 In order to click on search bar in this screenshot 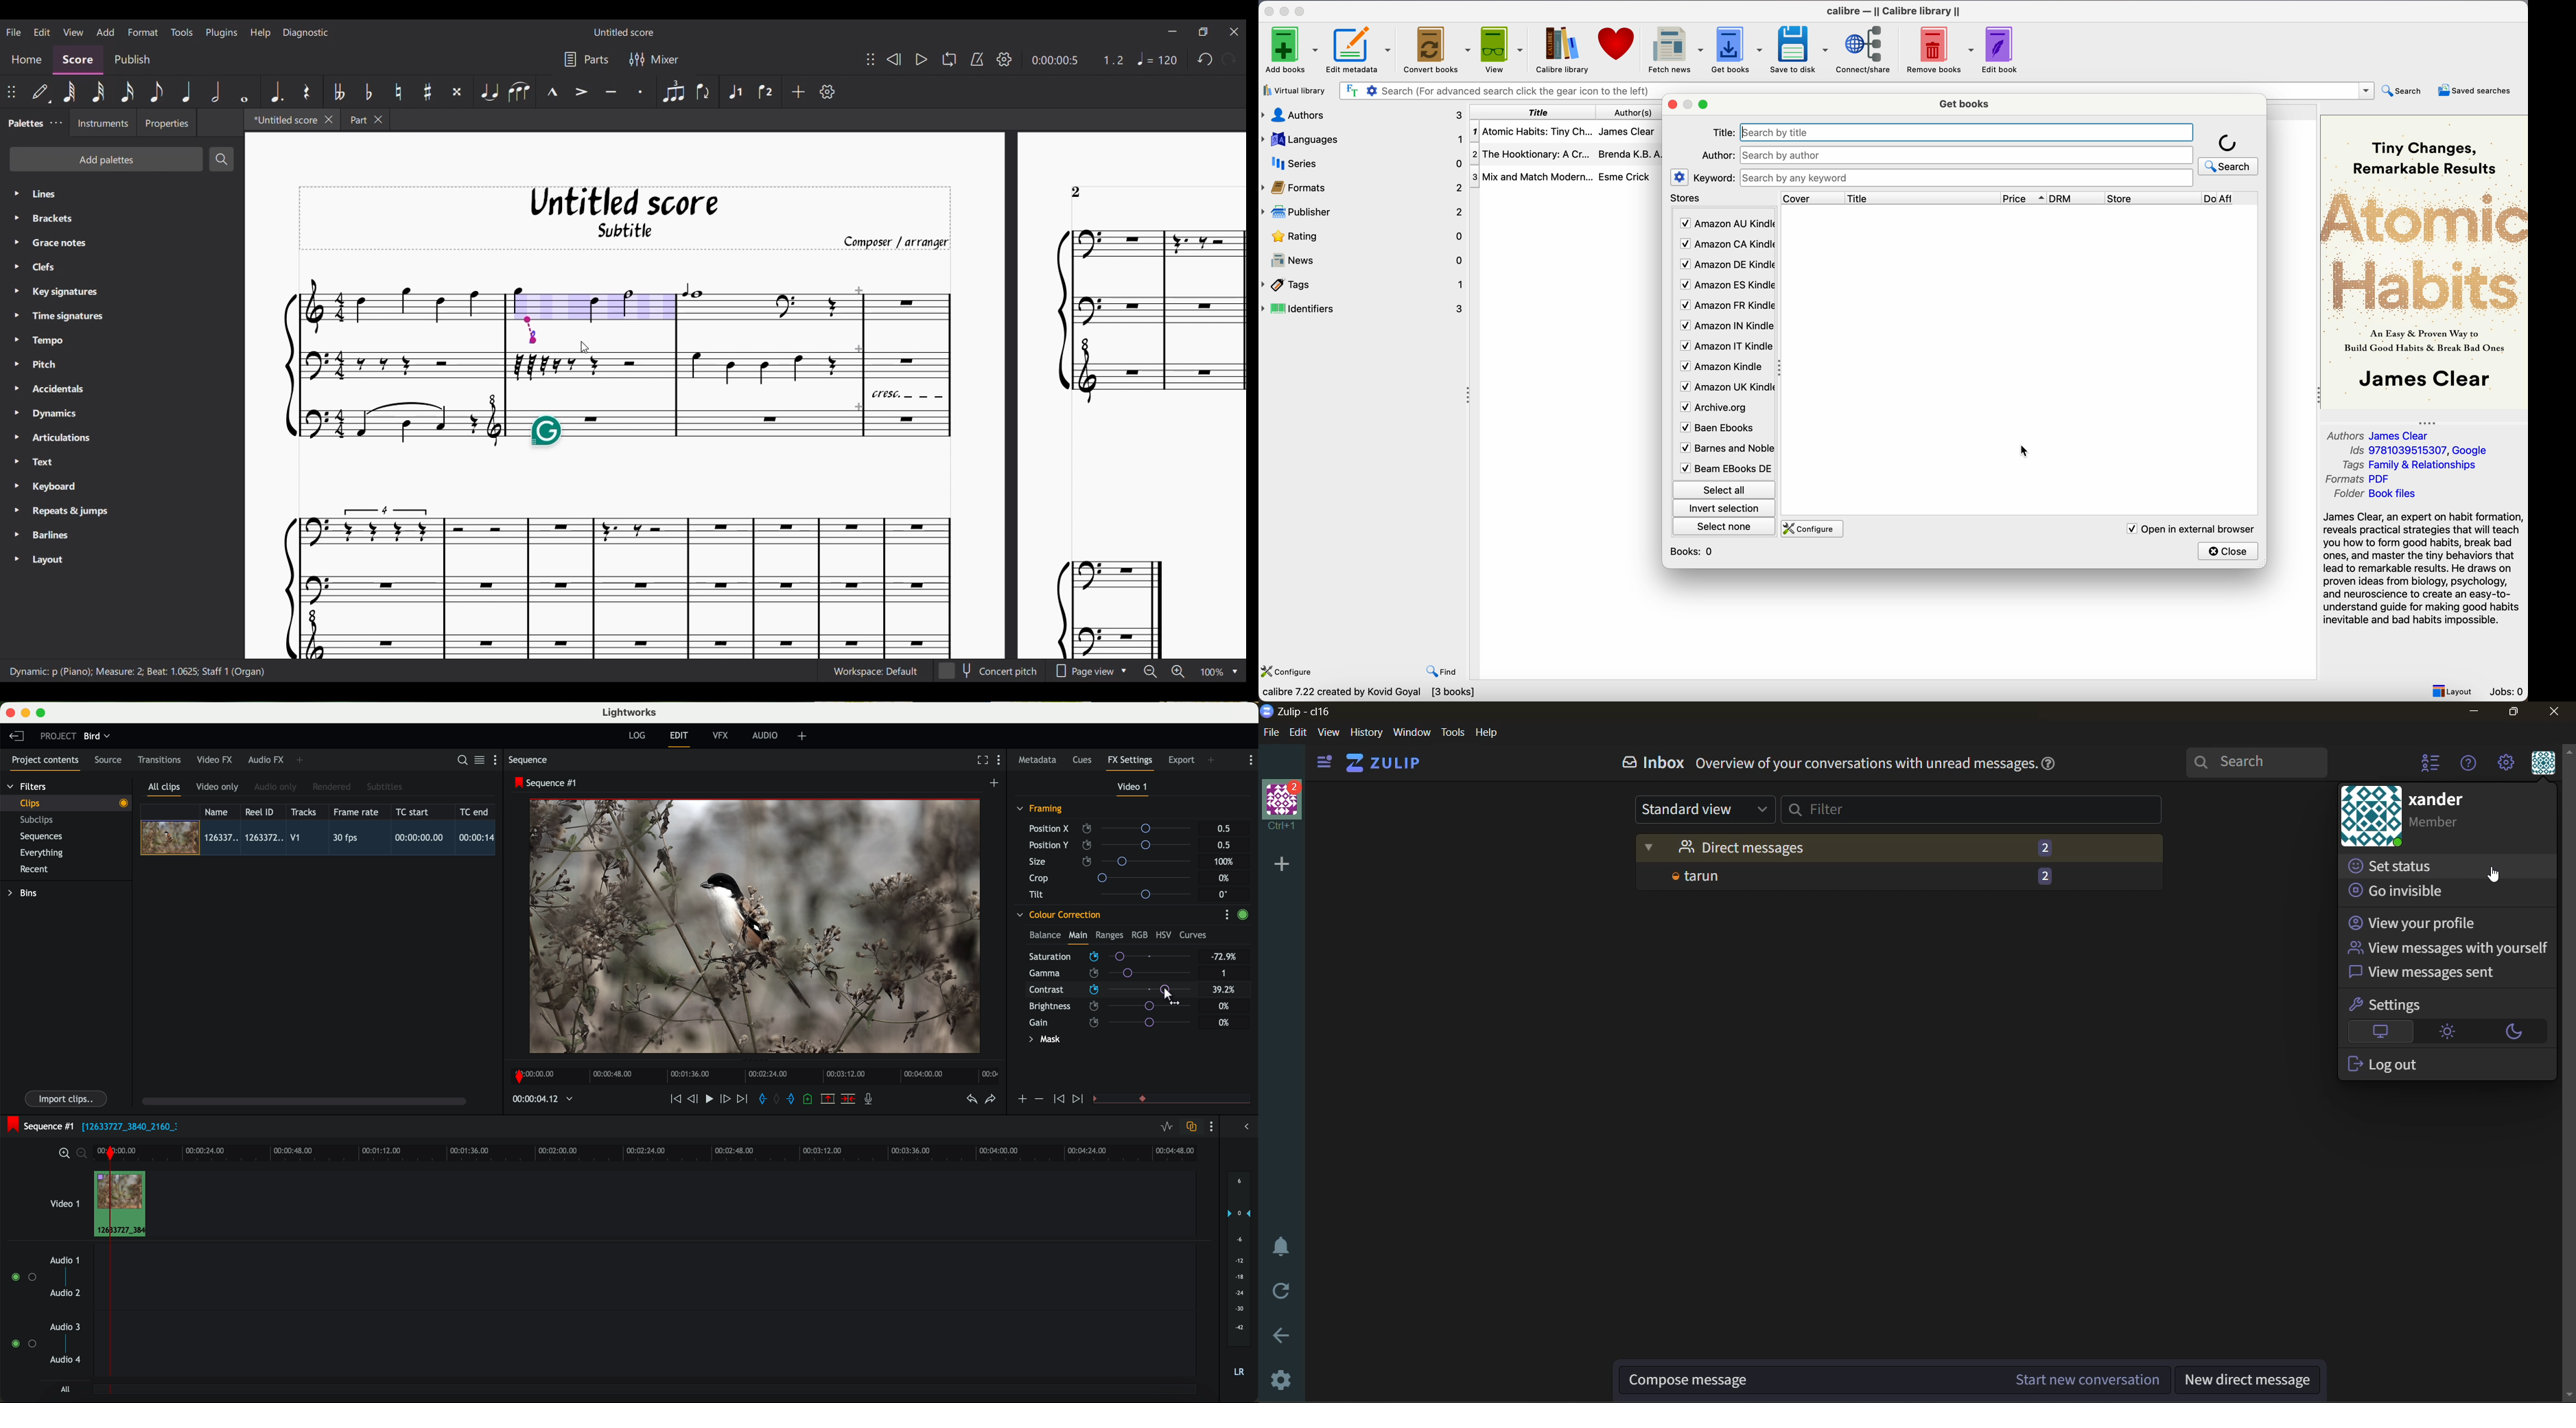, I will do `click(1968, 155)`.